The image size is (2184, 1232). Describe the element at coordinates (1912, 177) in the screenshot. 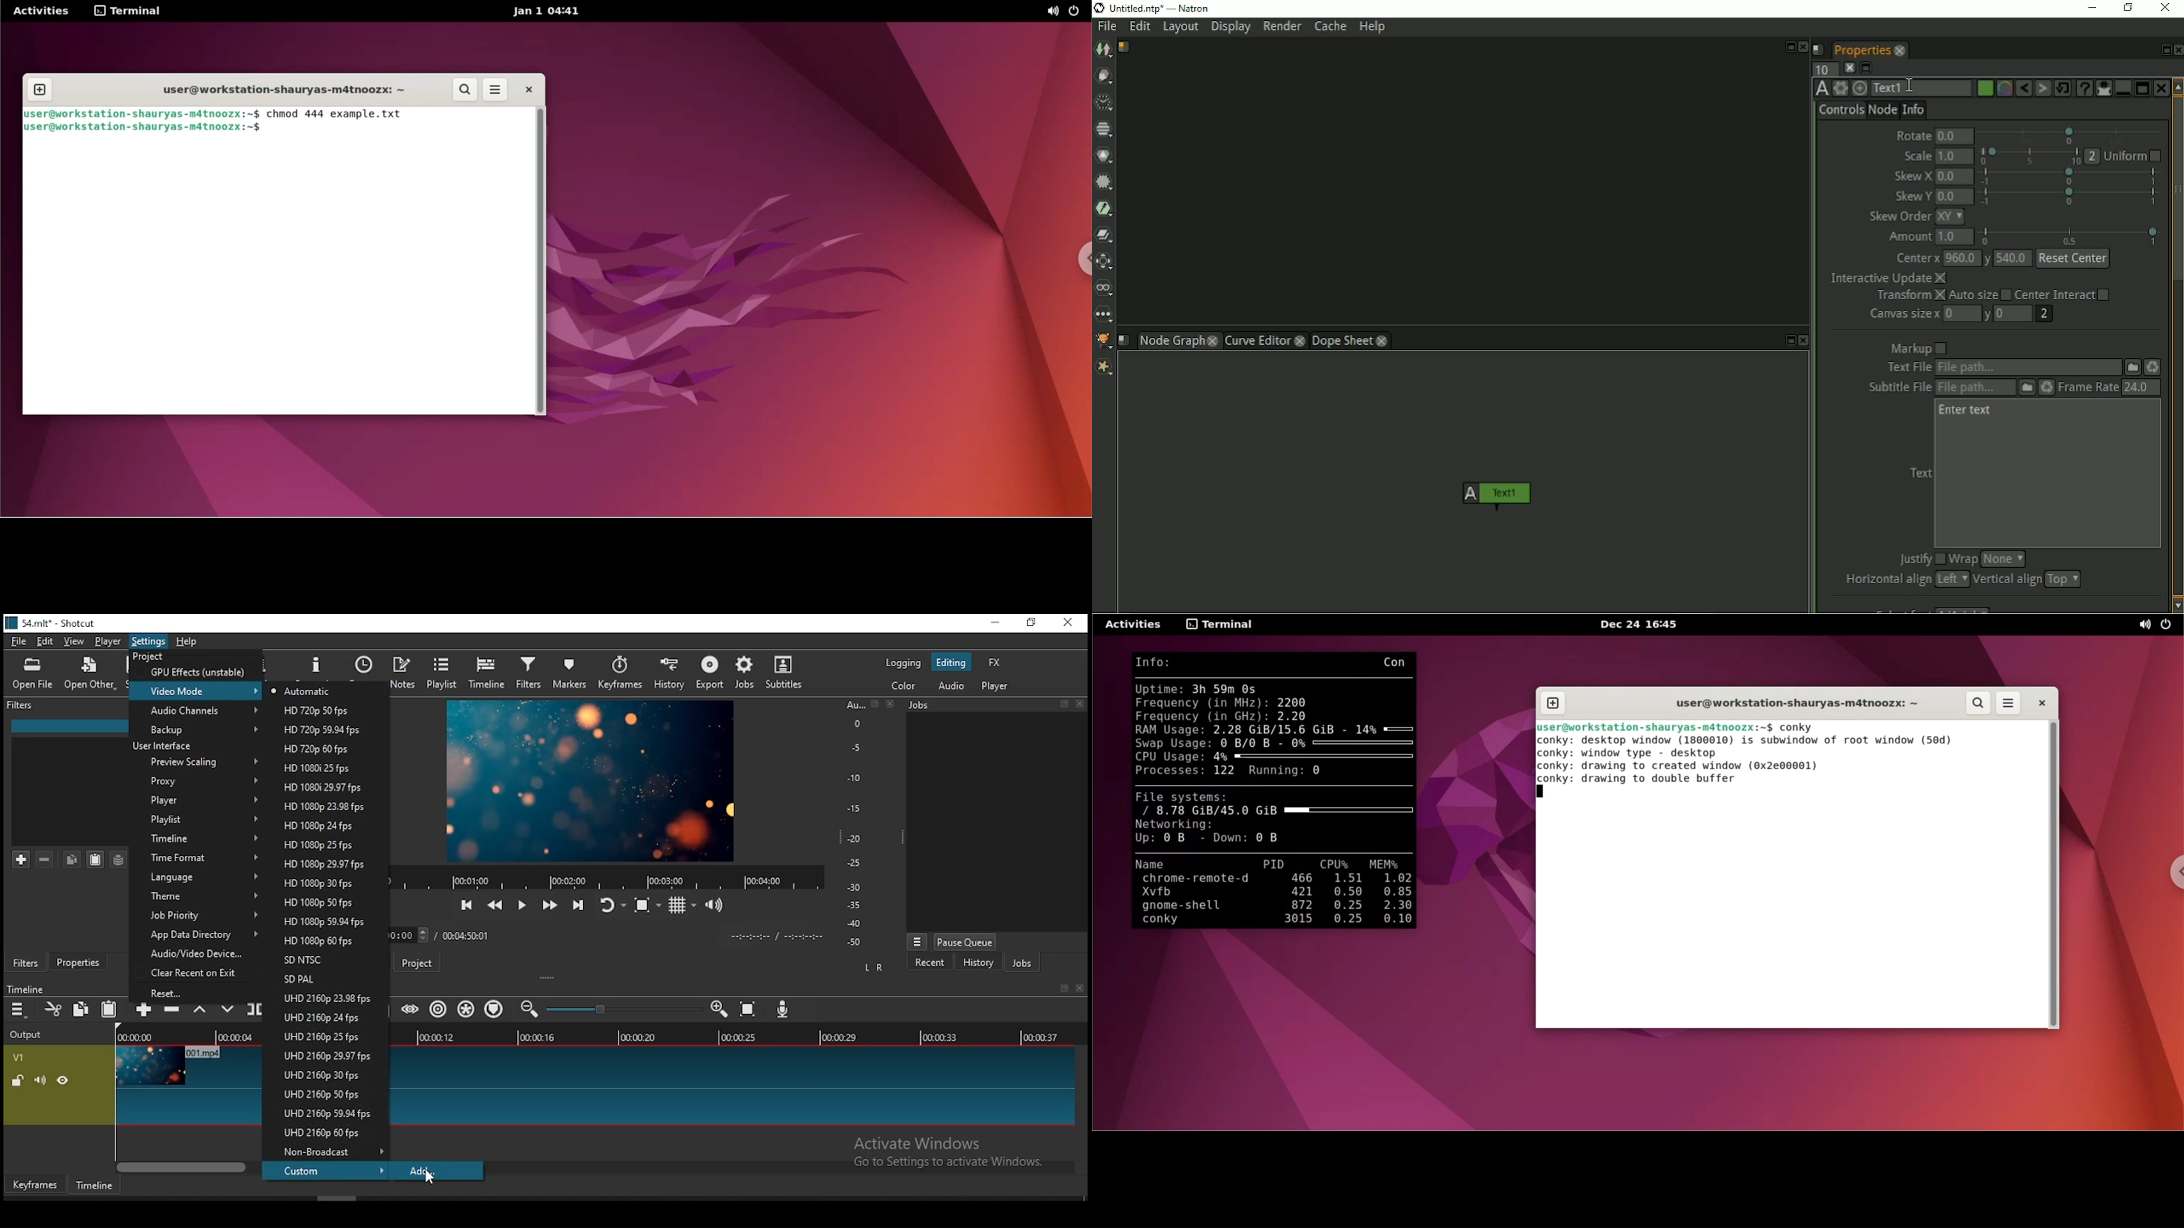

I see `Skew X` at that location.